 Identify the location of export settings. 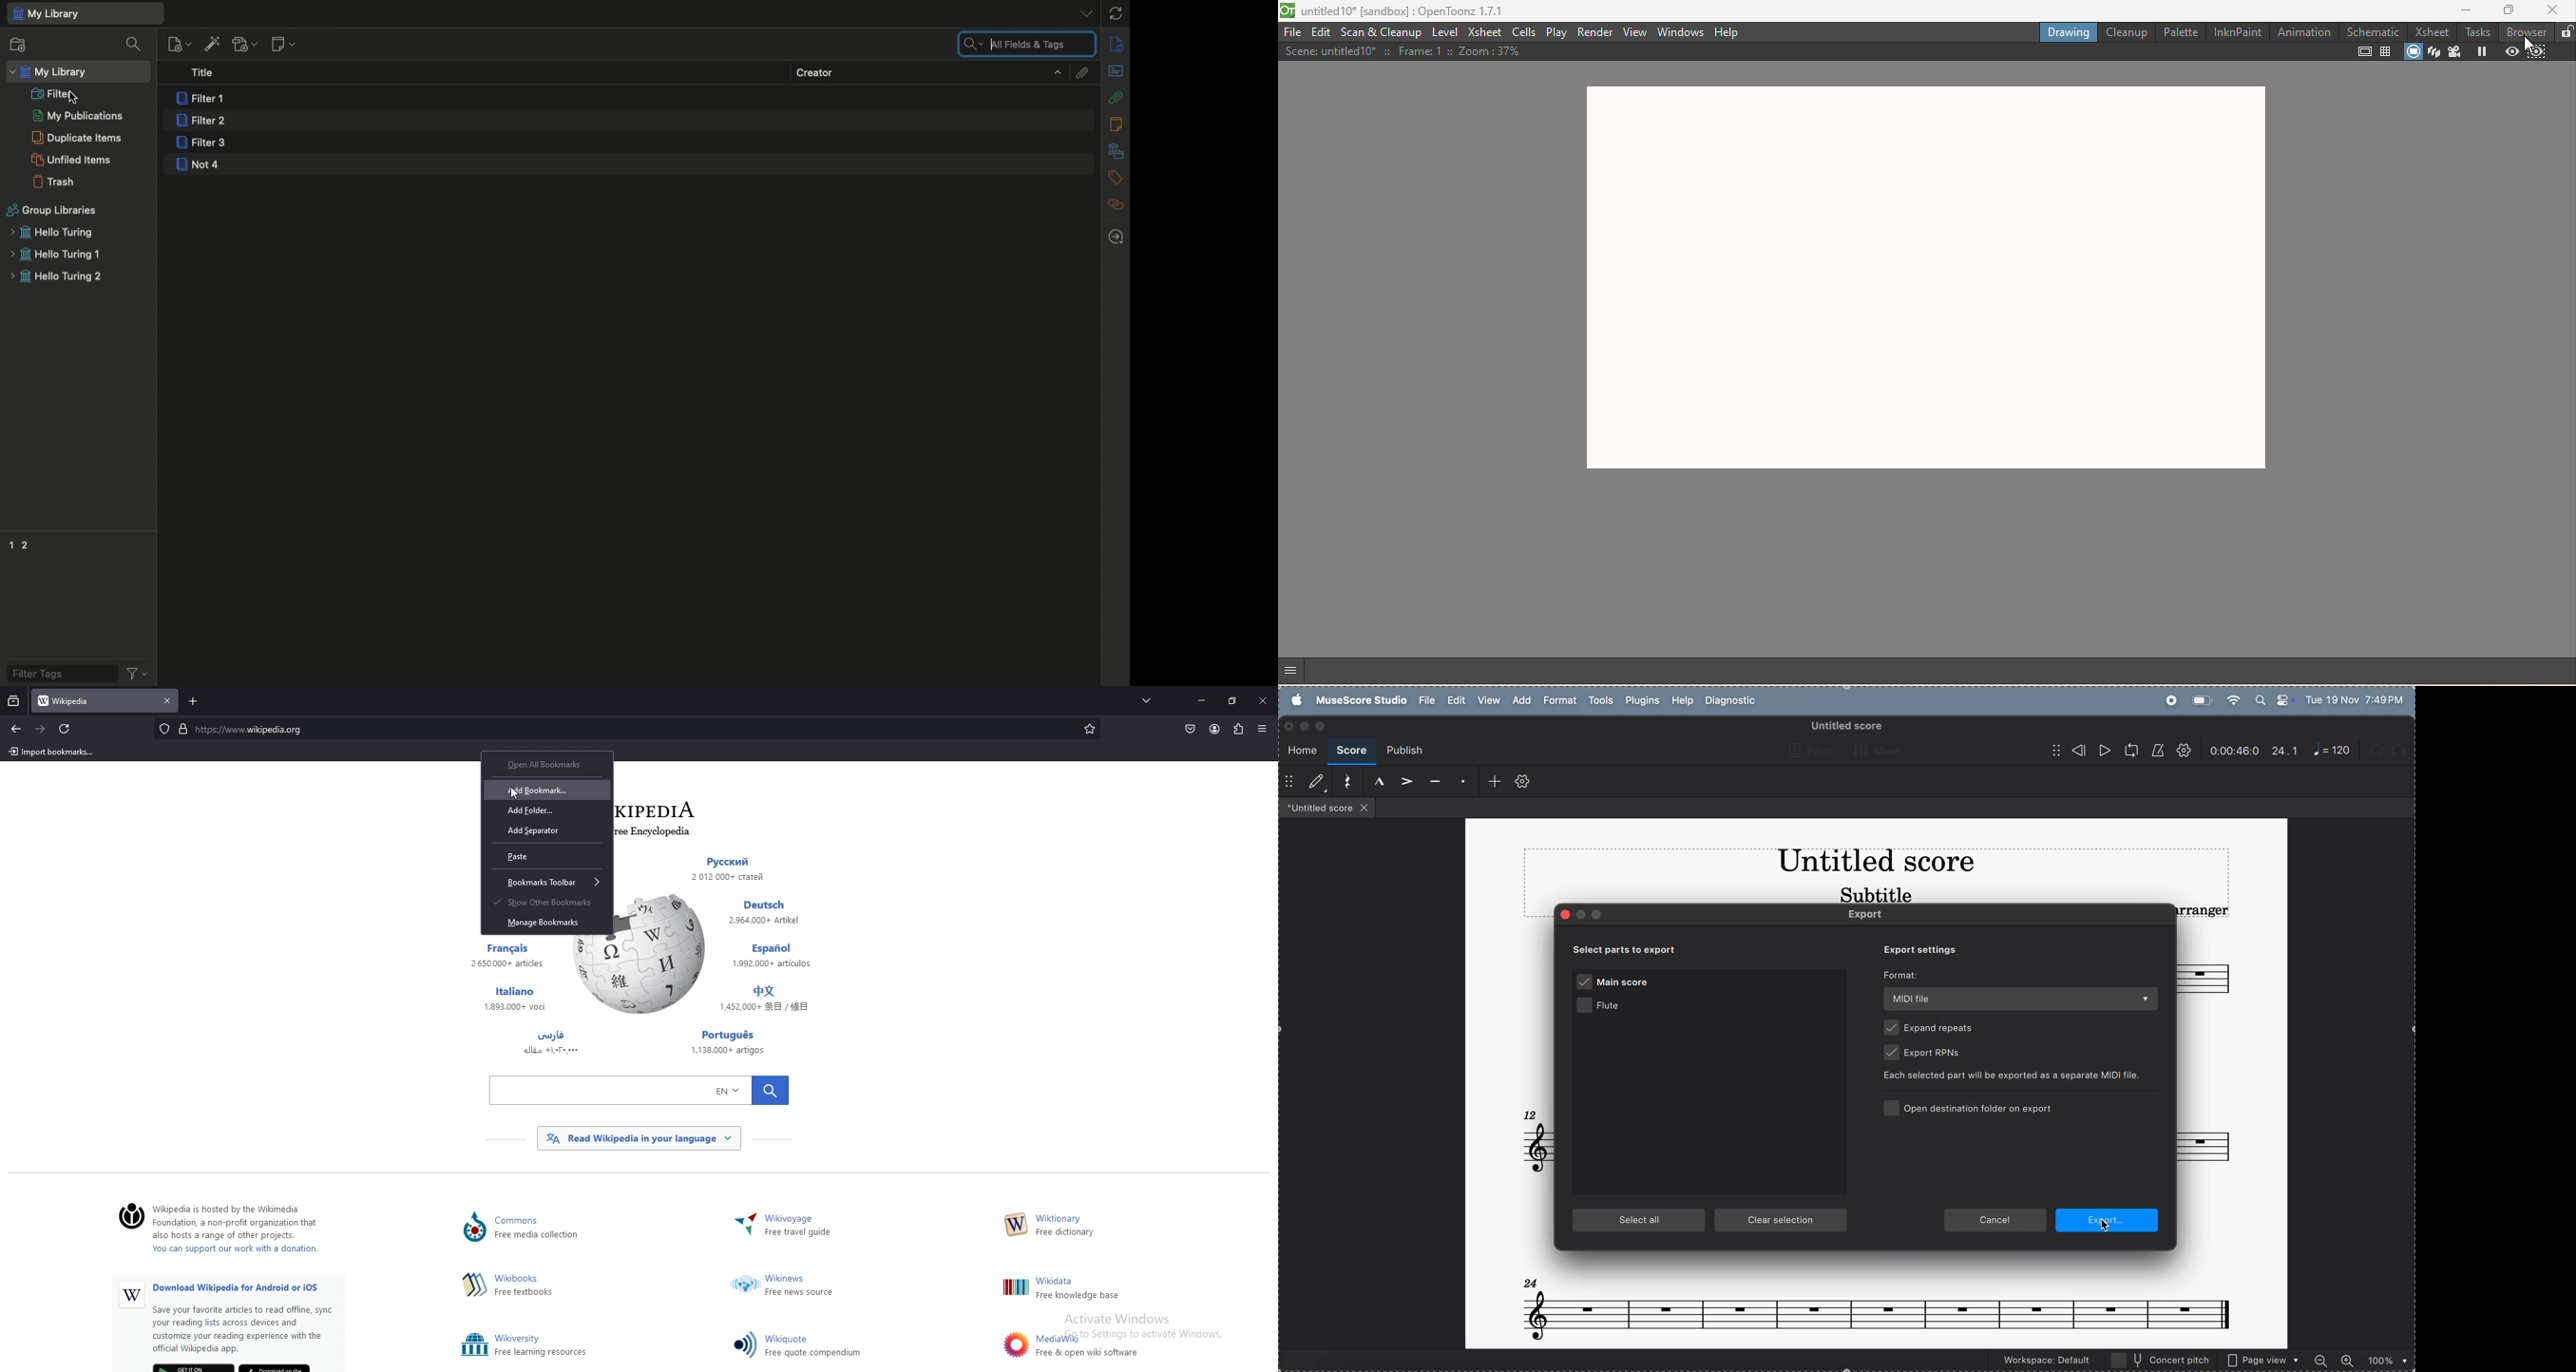
(1915, 948).